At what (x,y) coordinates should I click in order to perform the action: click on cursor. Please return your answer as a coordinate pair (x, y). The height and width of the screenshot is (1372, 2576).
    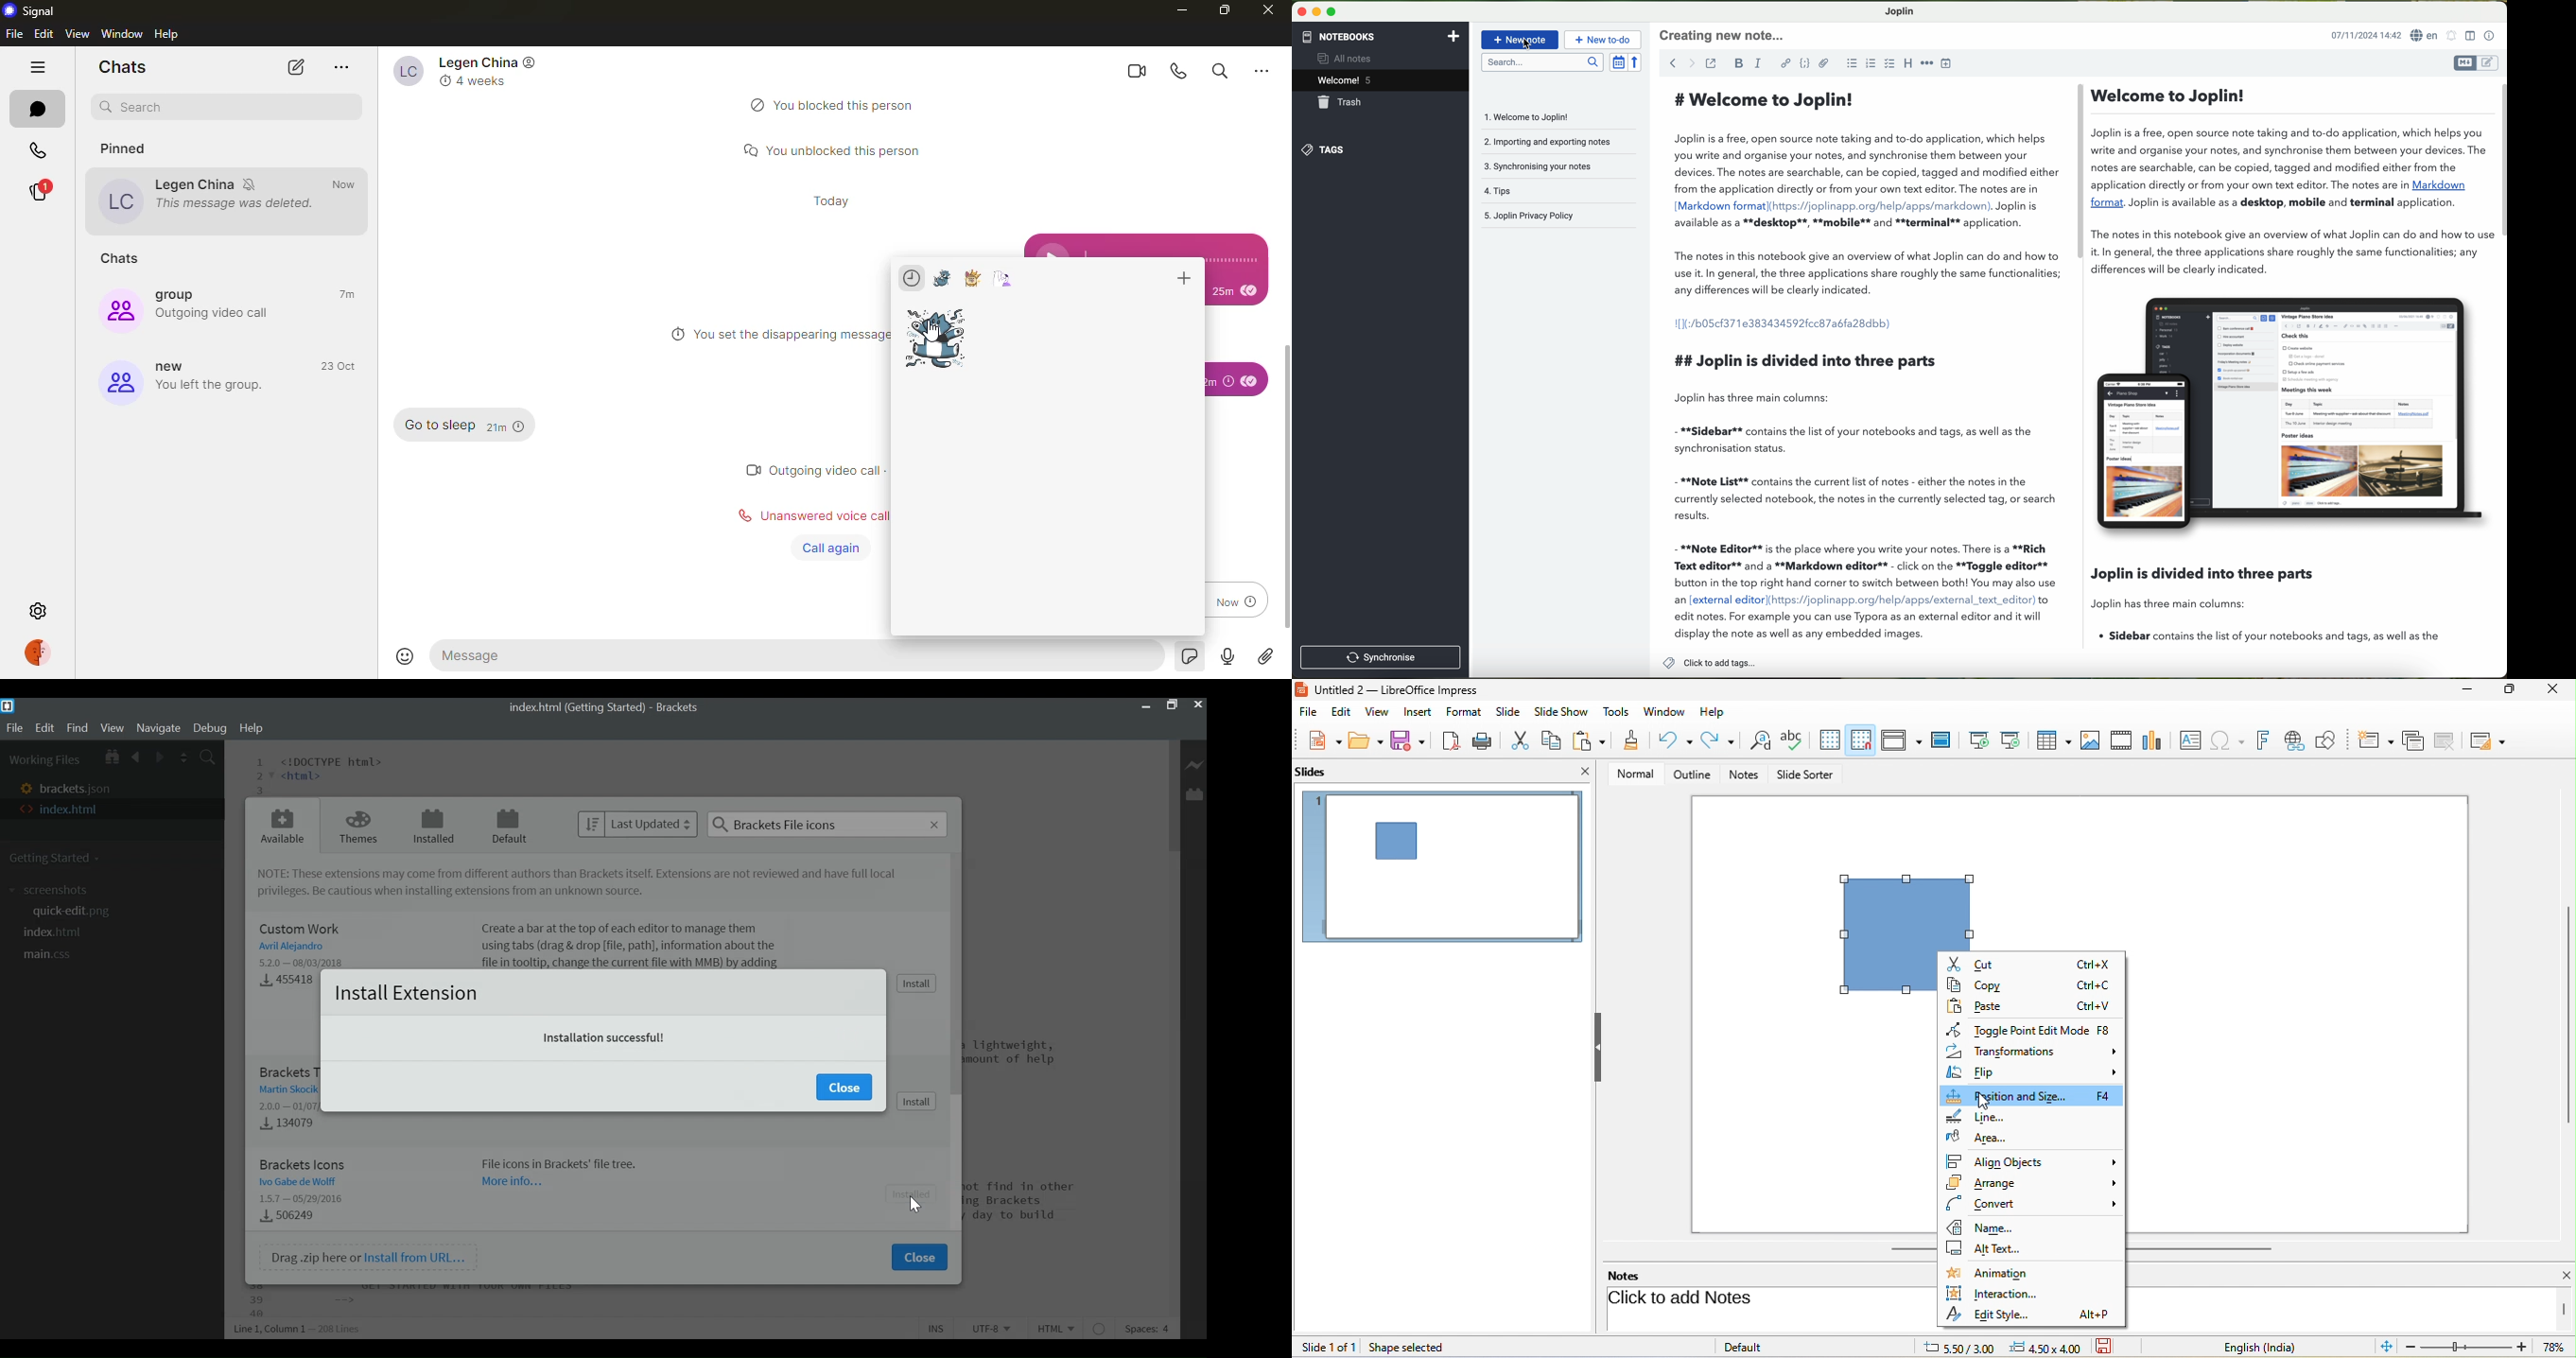
    Looking at the image, I should click on (1529, 47).